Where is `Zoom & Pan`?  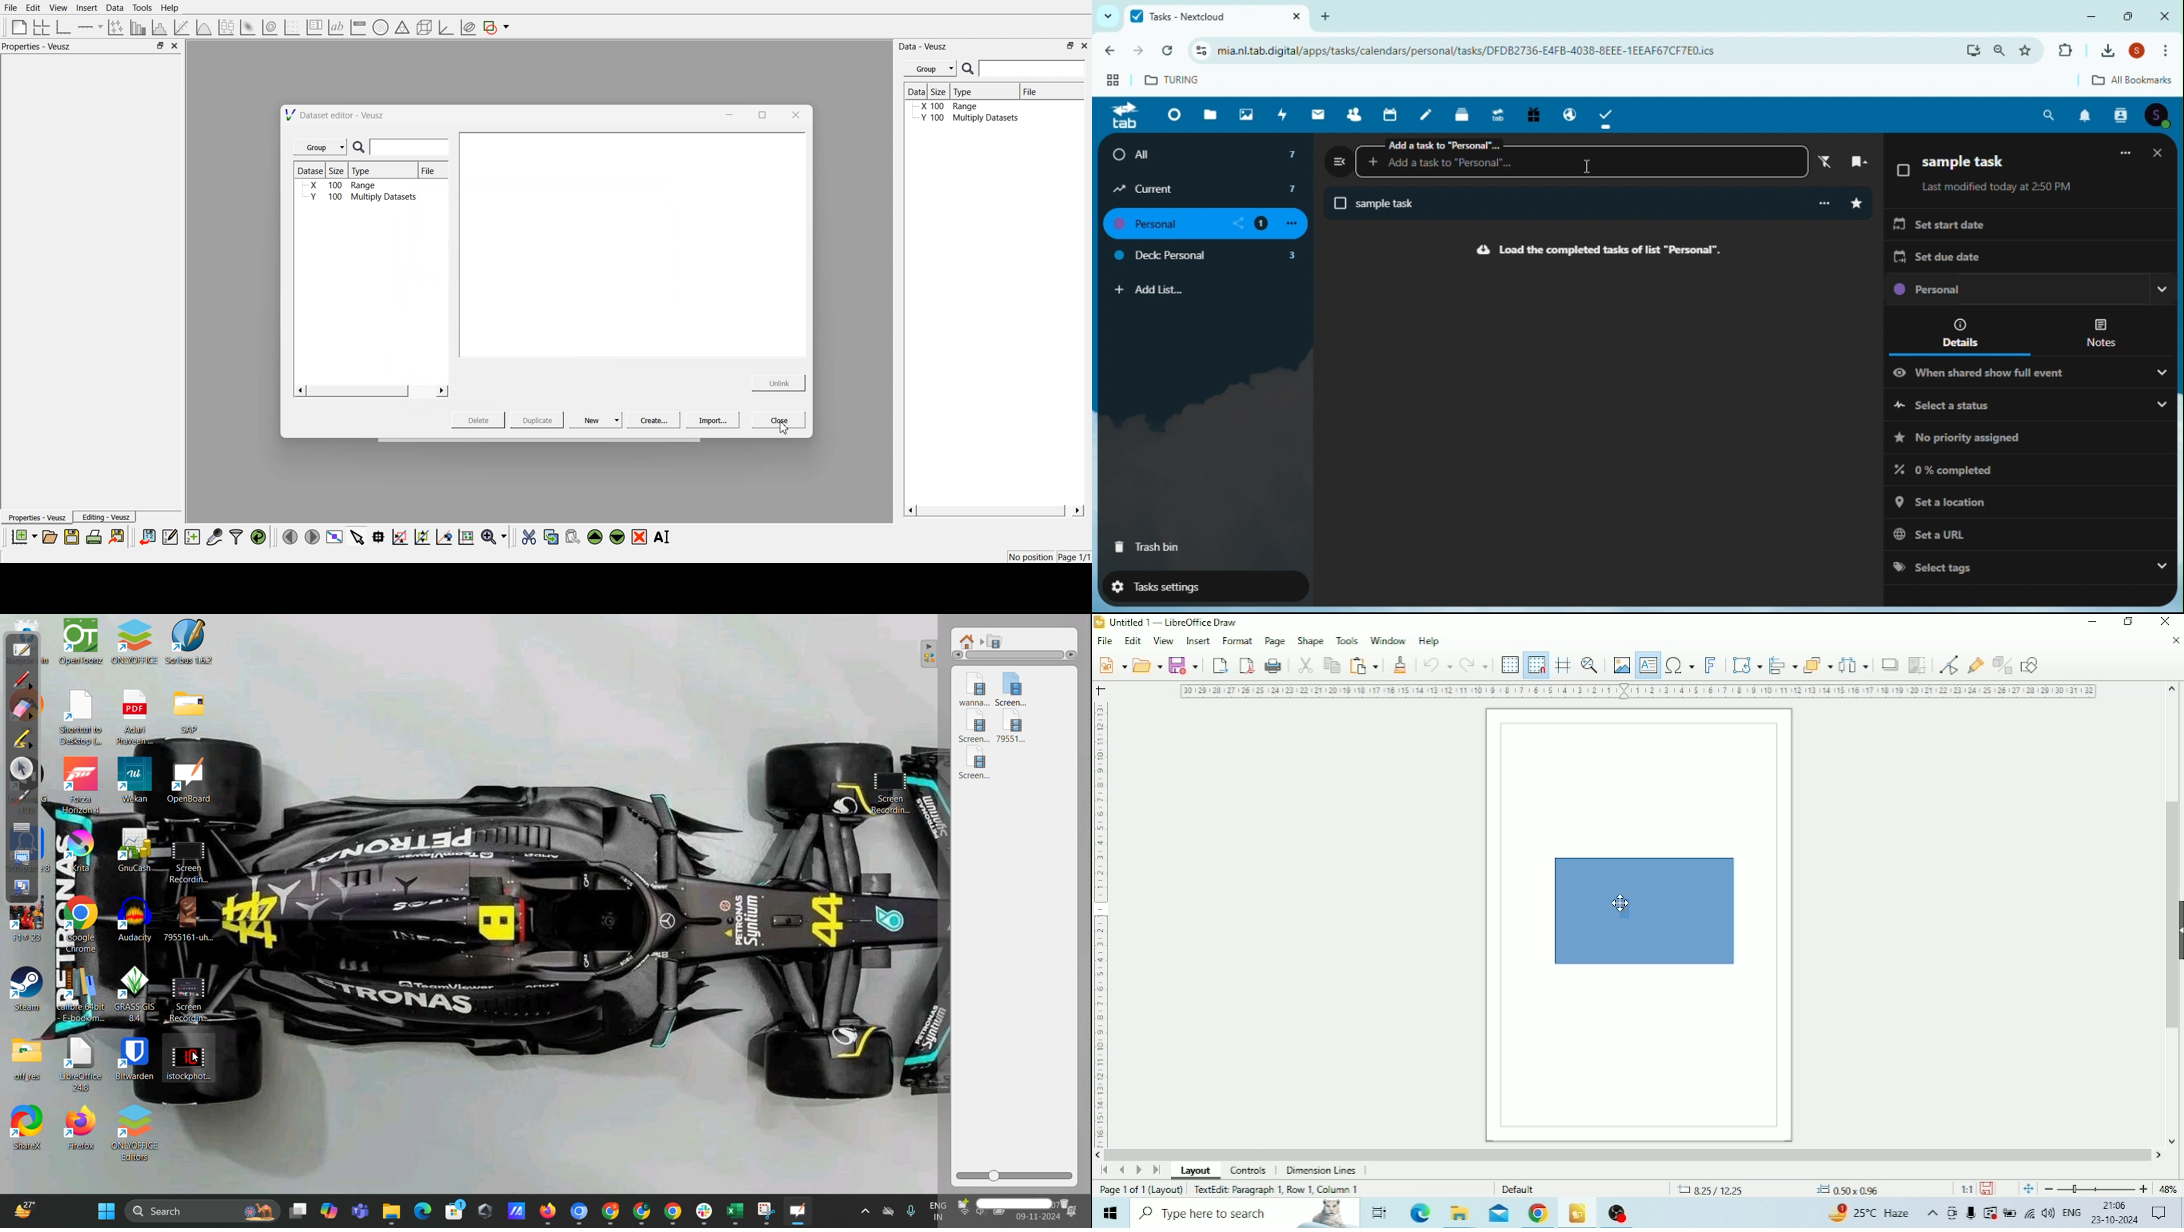
Zoom & Pan is located at coordinates (1590, 666).